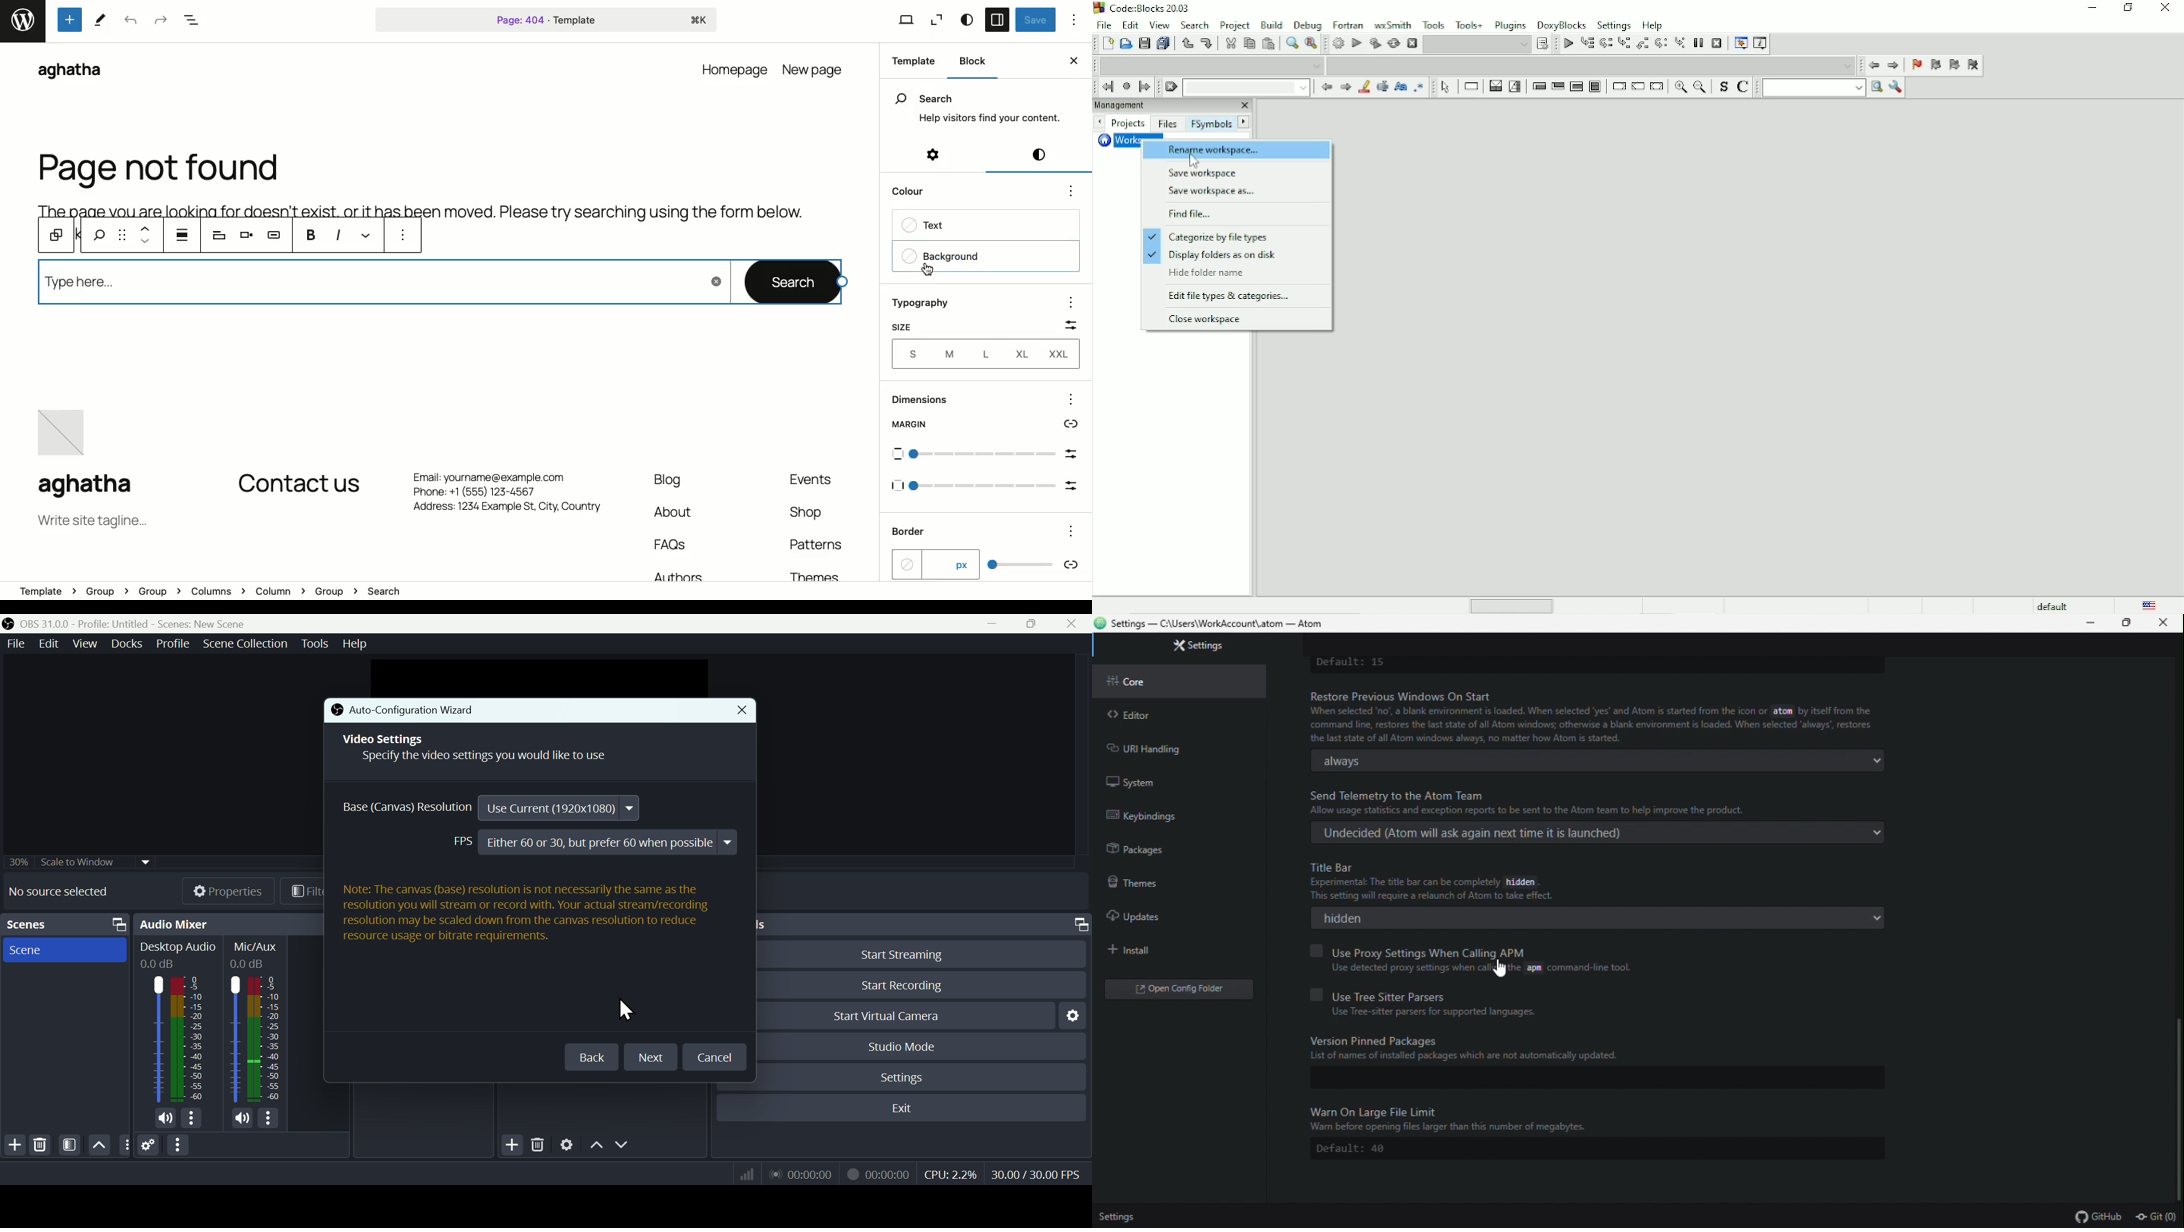 The width and height of the screenshot is (2184, 1232). Describe the element at coordinates (968, 61) in the screenshot. I see `Block` at that location.